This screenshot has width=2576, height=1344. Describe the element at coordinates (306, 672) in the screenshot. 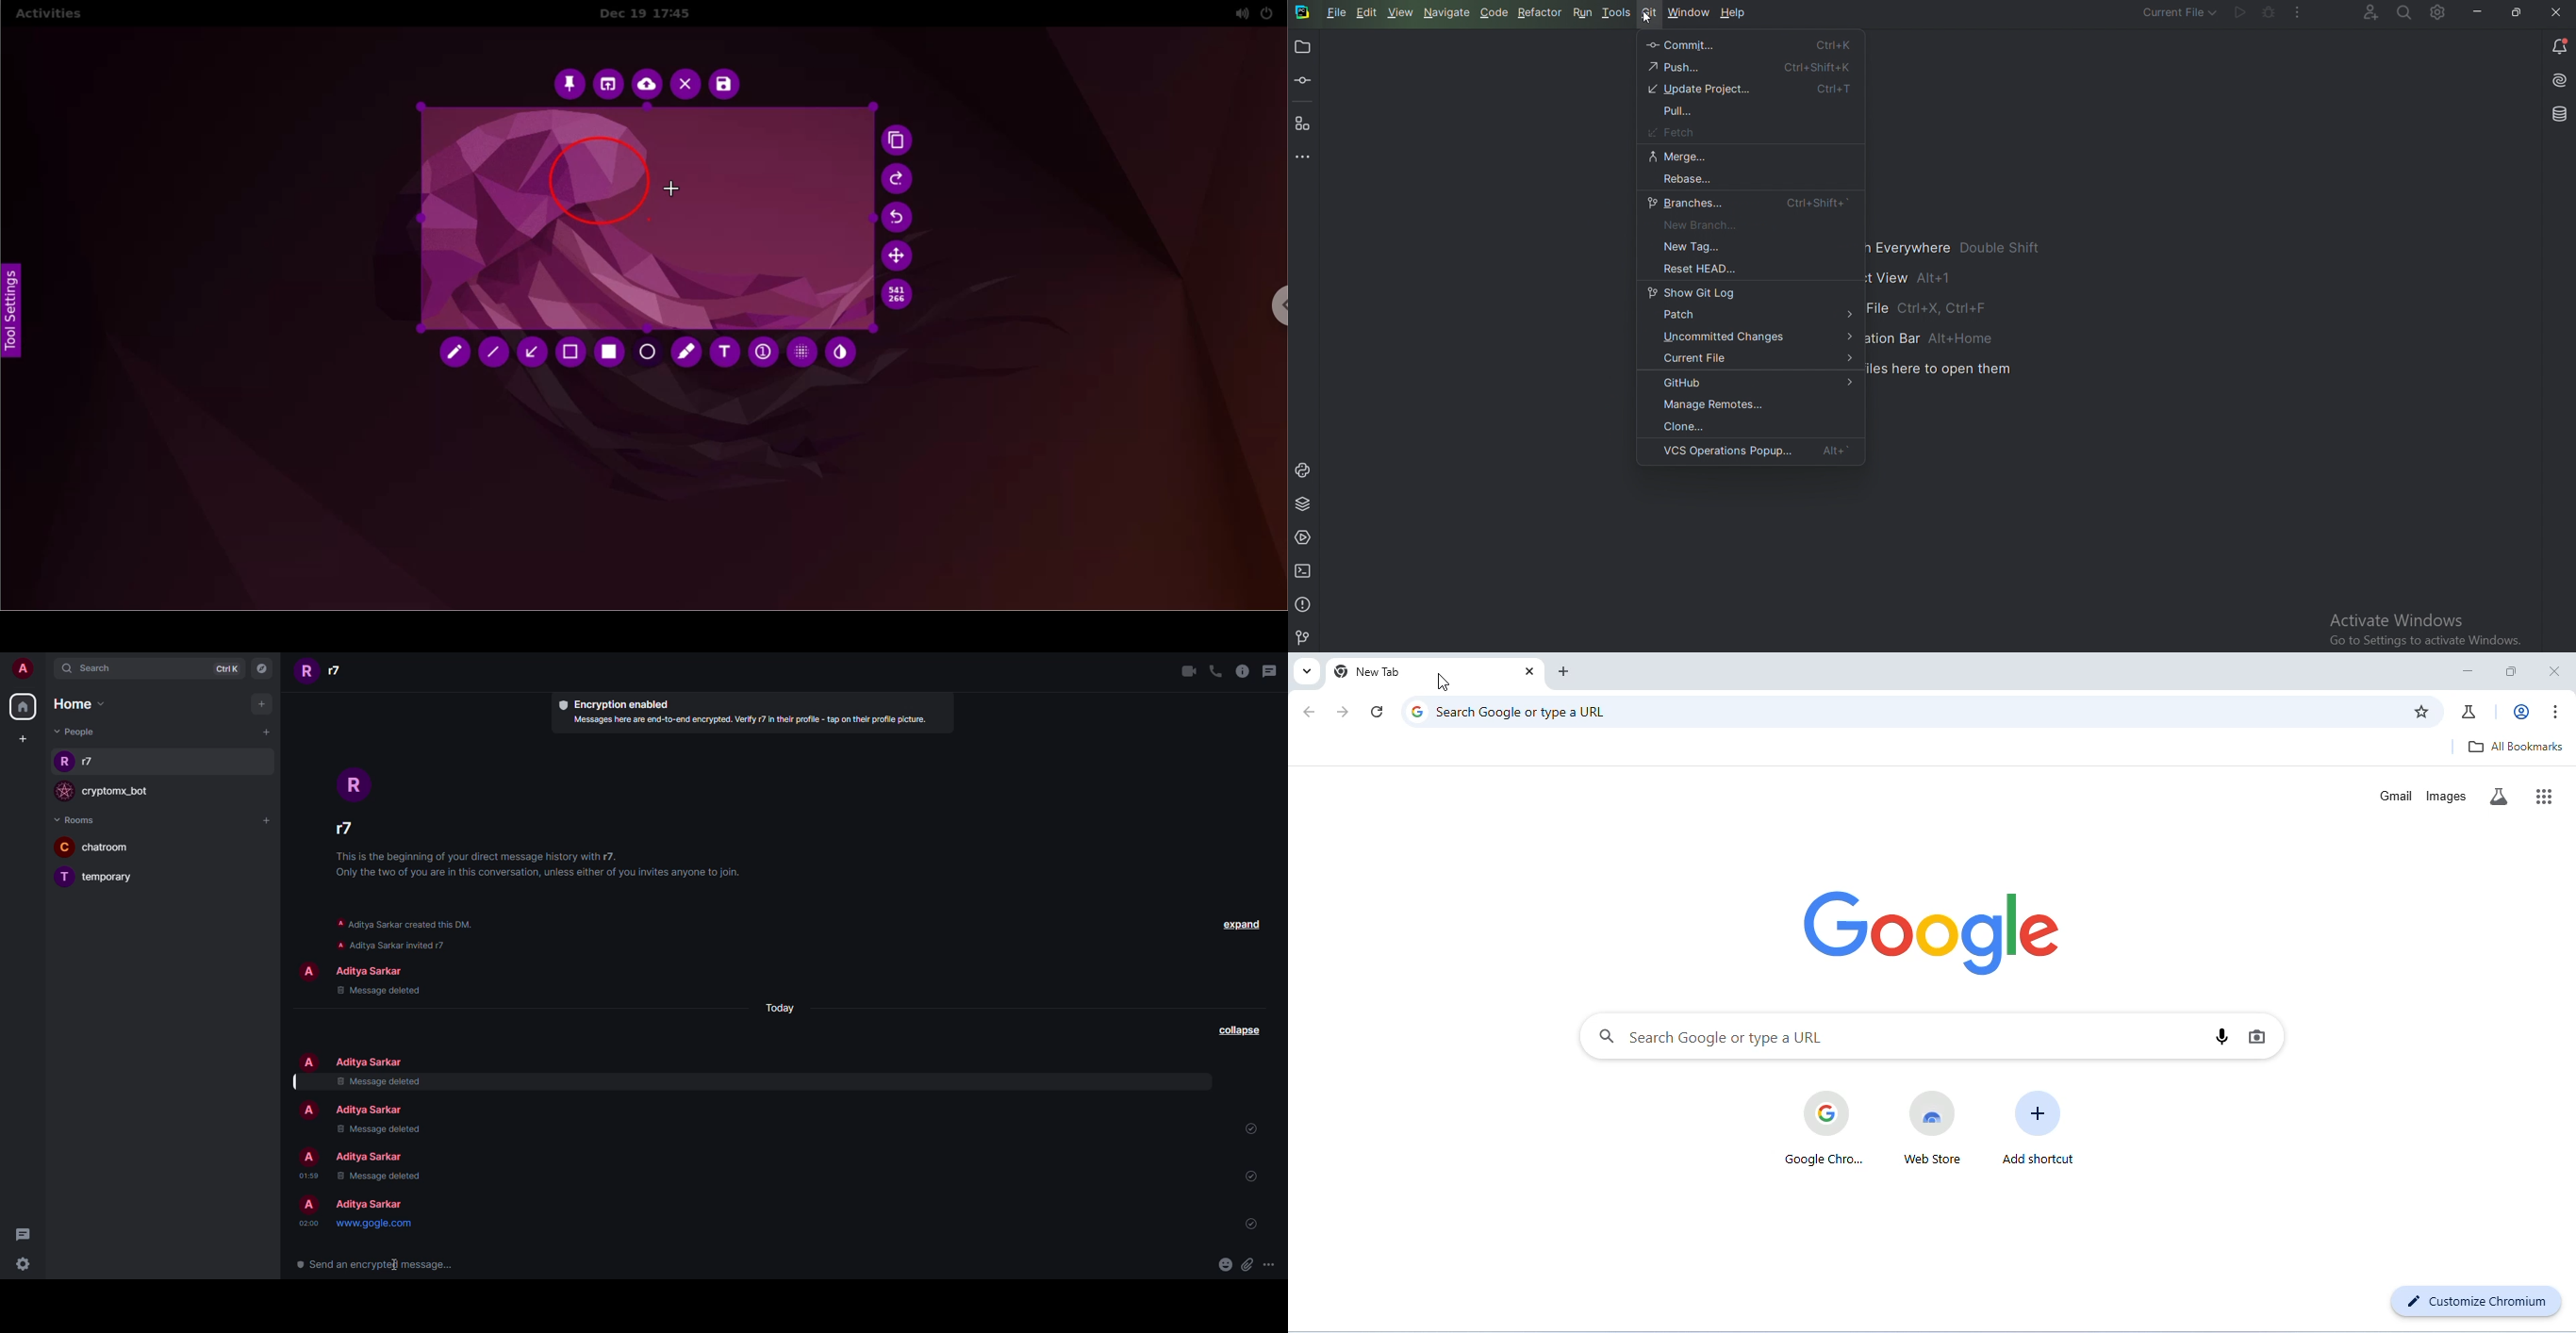

I see `profile` at that location.